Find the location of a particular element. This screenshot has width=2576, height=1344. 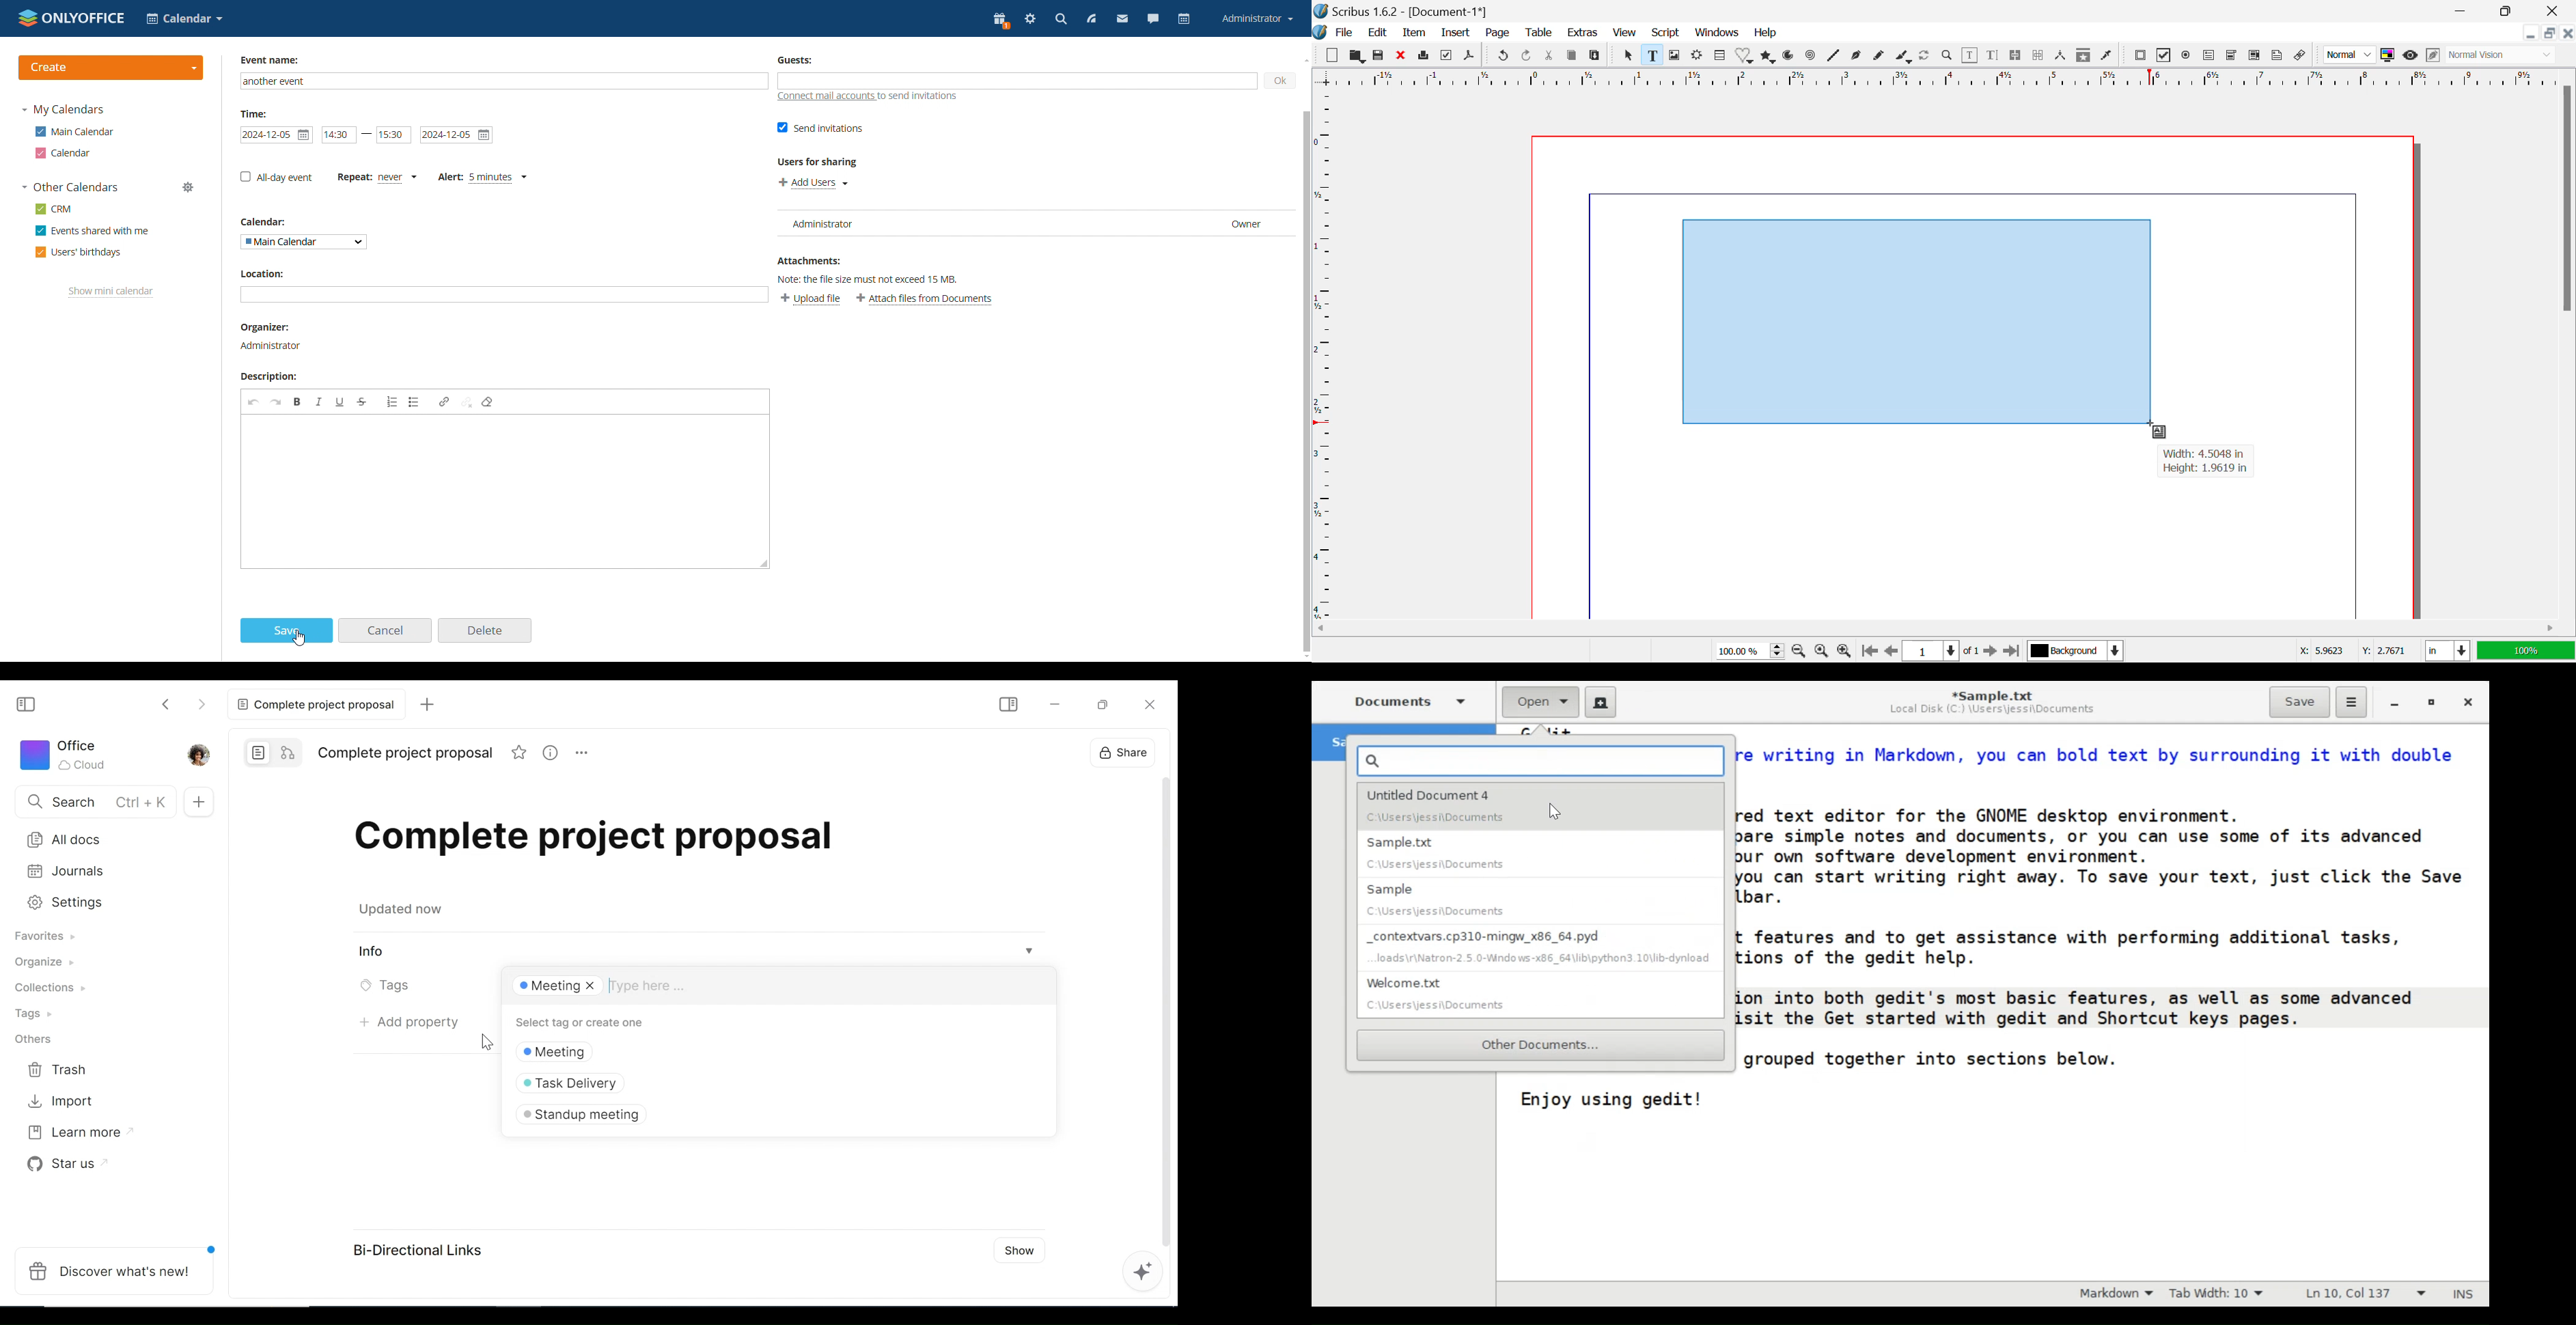

attach files from documents is located at coordinates (928, 298).